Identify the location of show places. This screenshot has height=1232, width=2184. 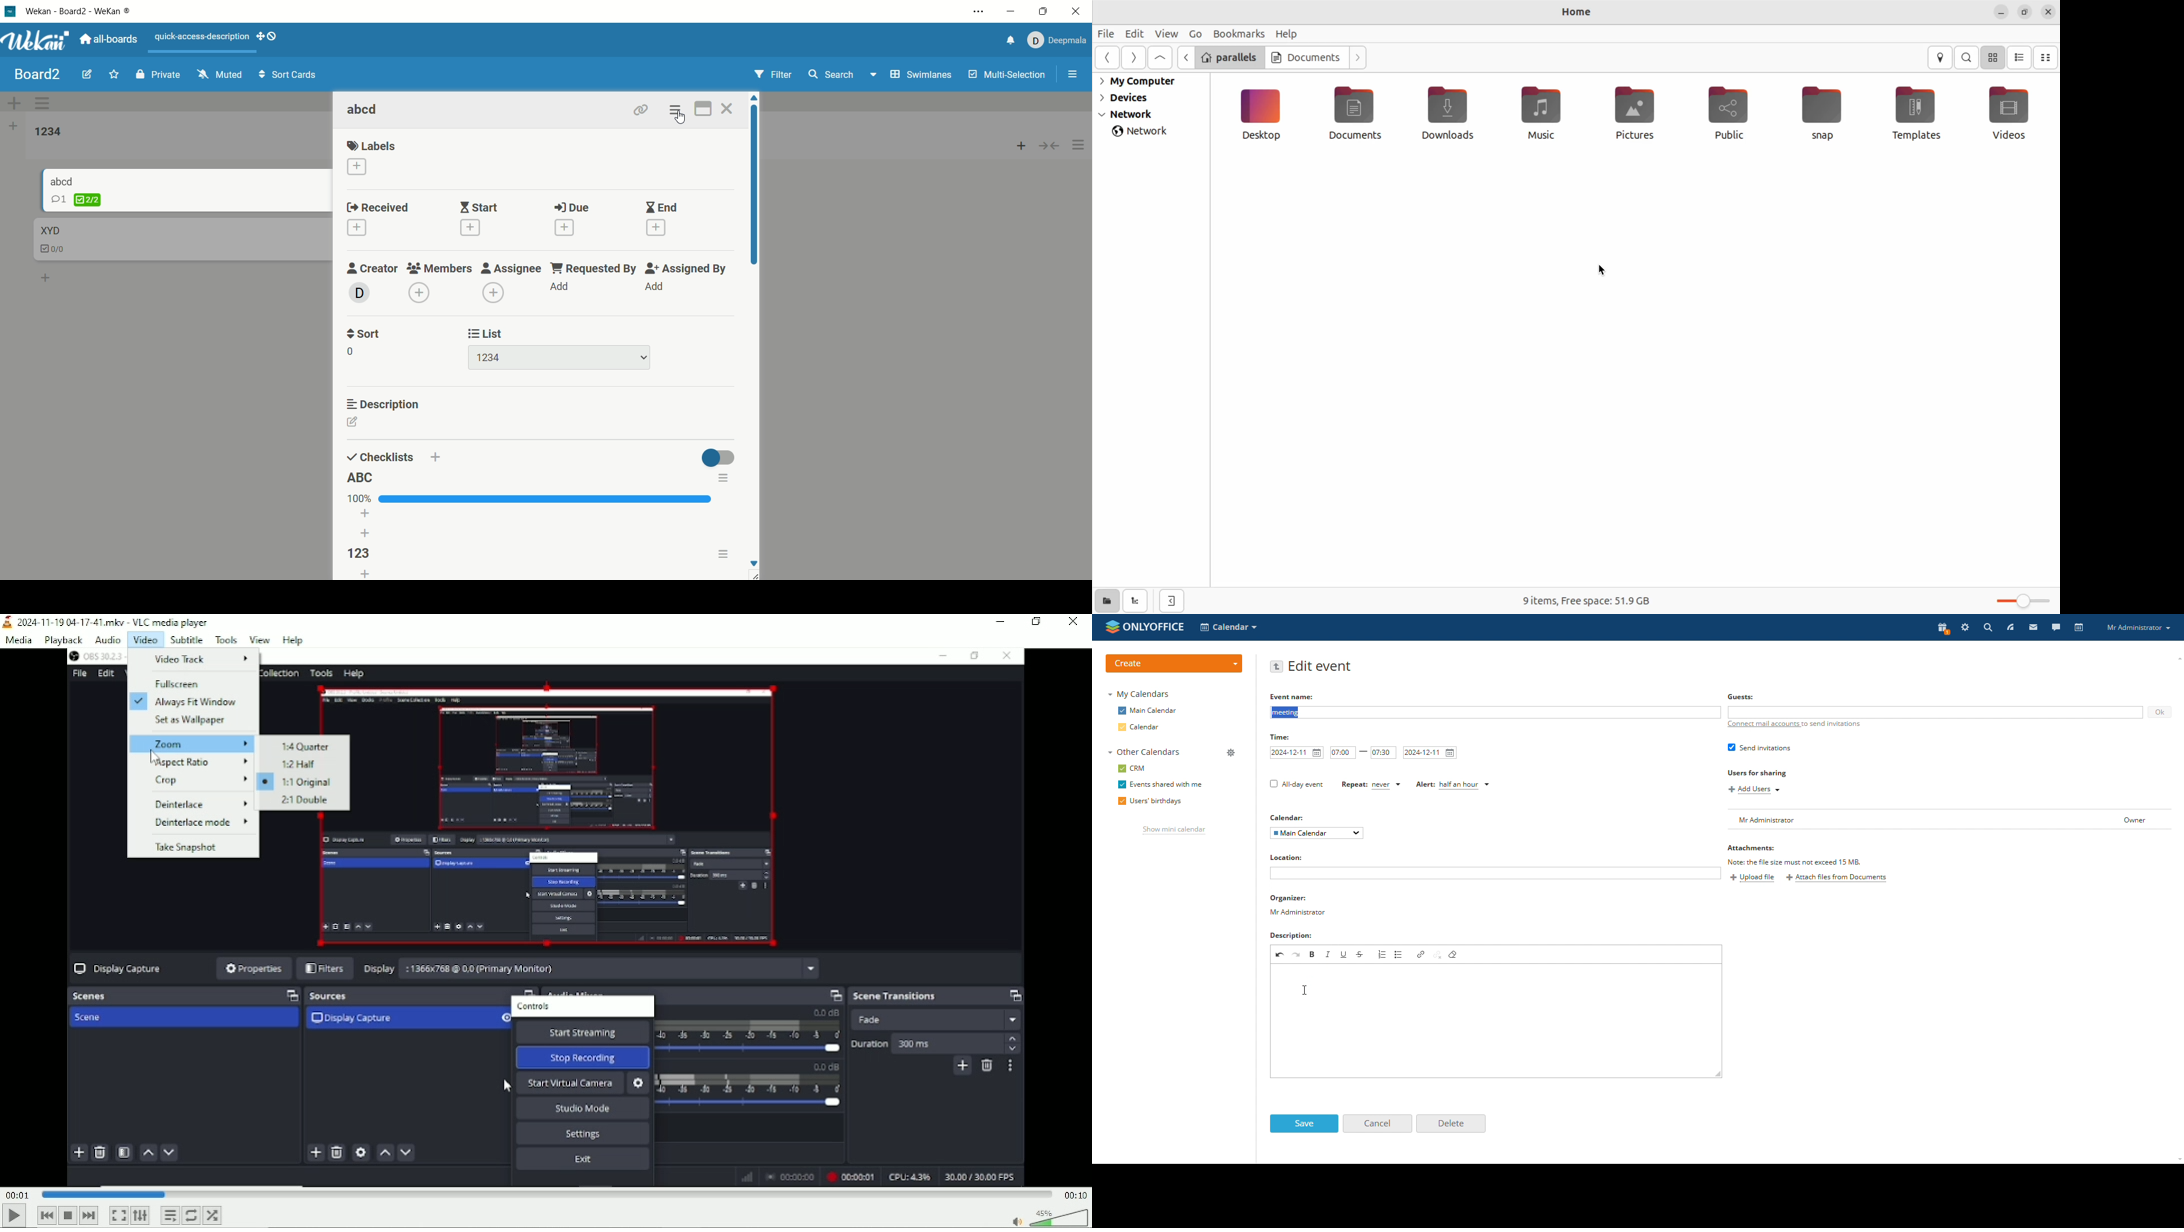
(1105, 603).